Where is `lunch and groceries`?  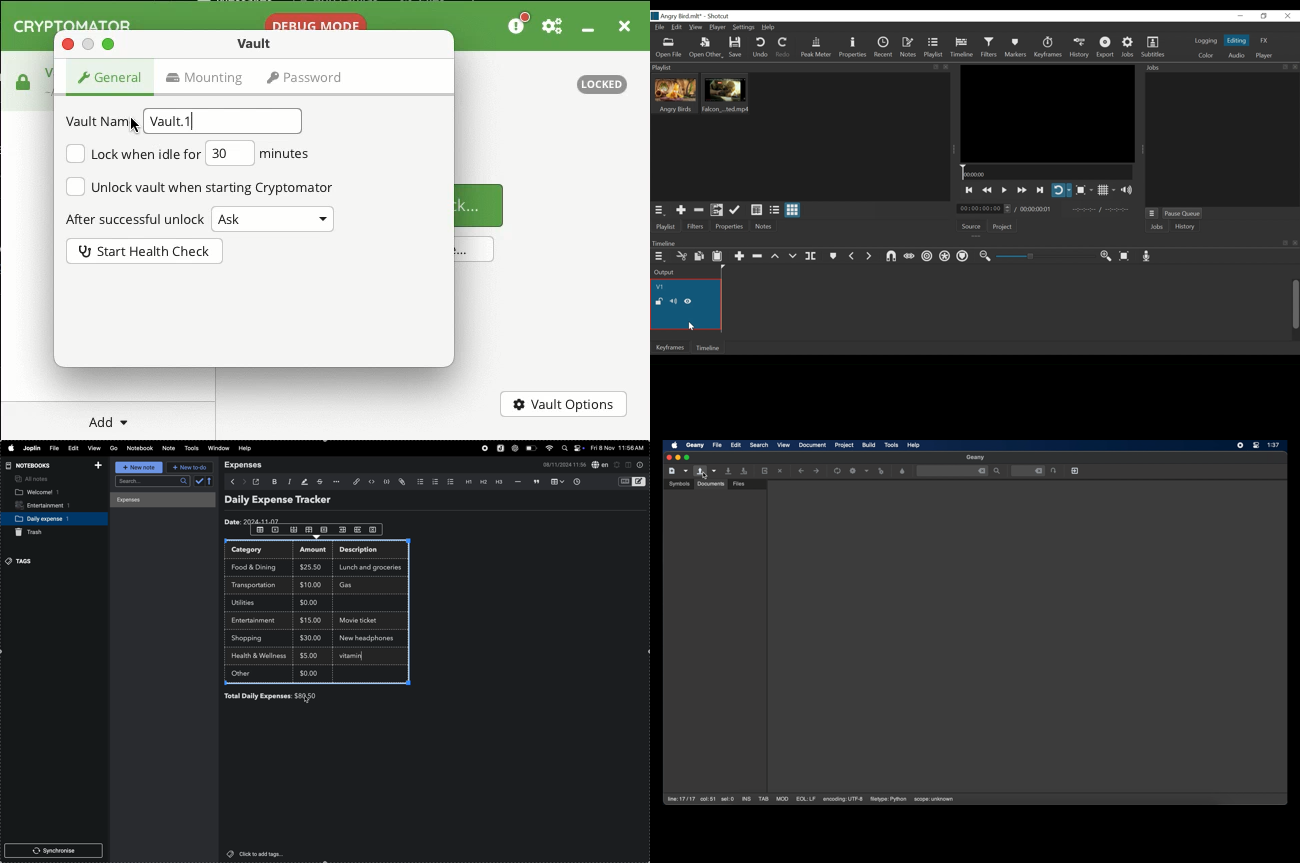
lunch and groceries is located at coordinates (374, 567).